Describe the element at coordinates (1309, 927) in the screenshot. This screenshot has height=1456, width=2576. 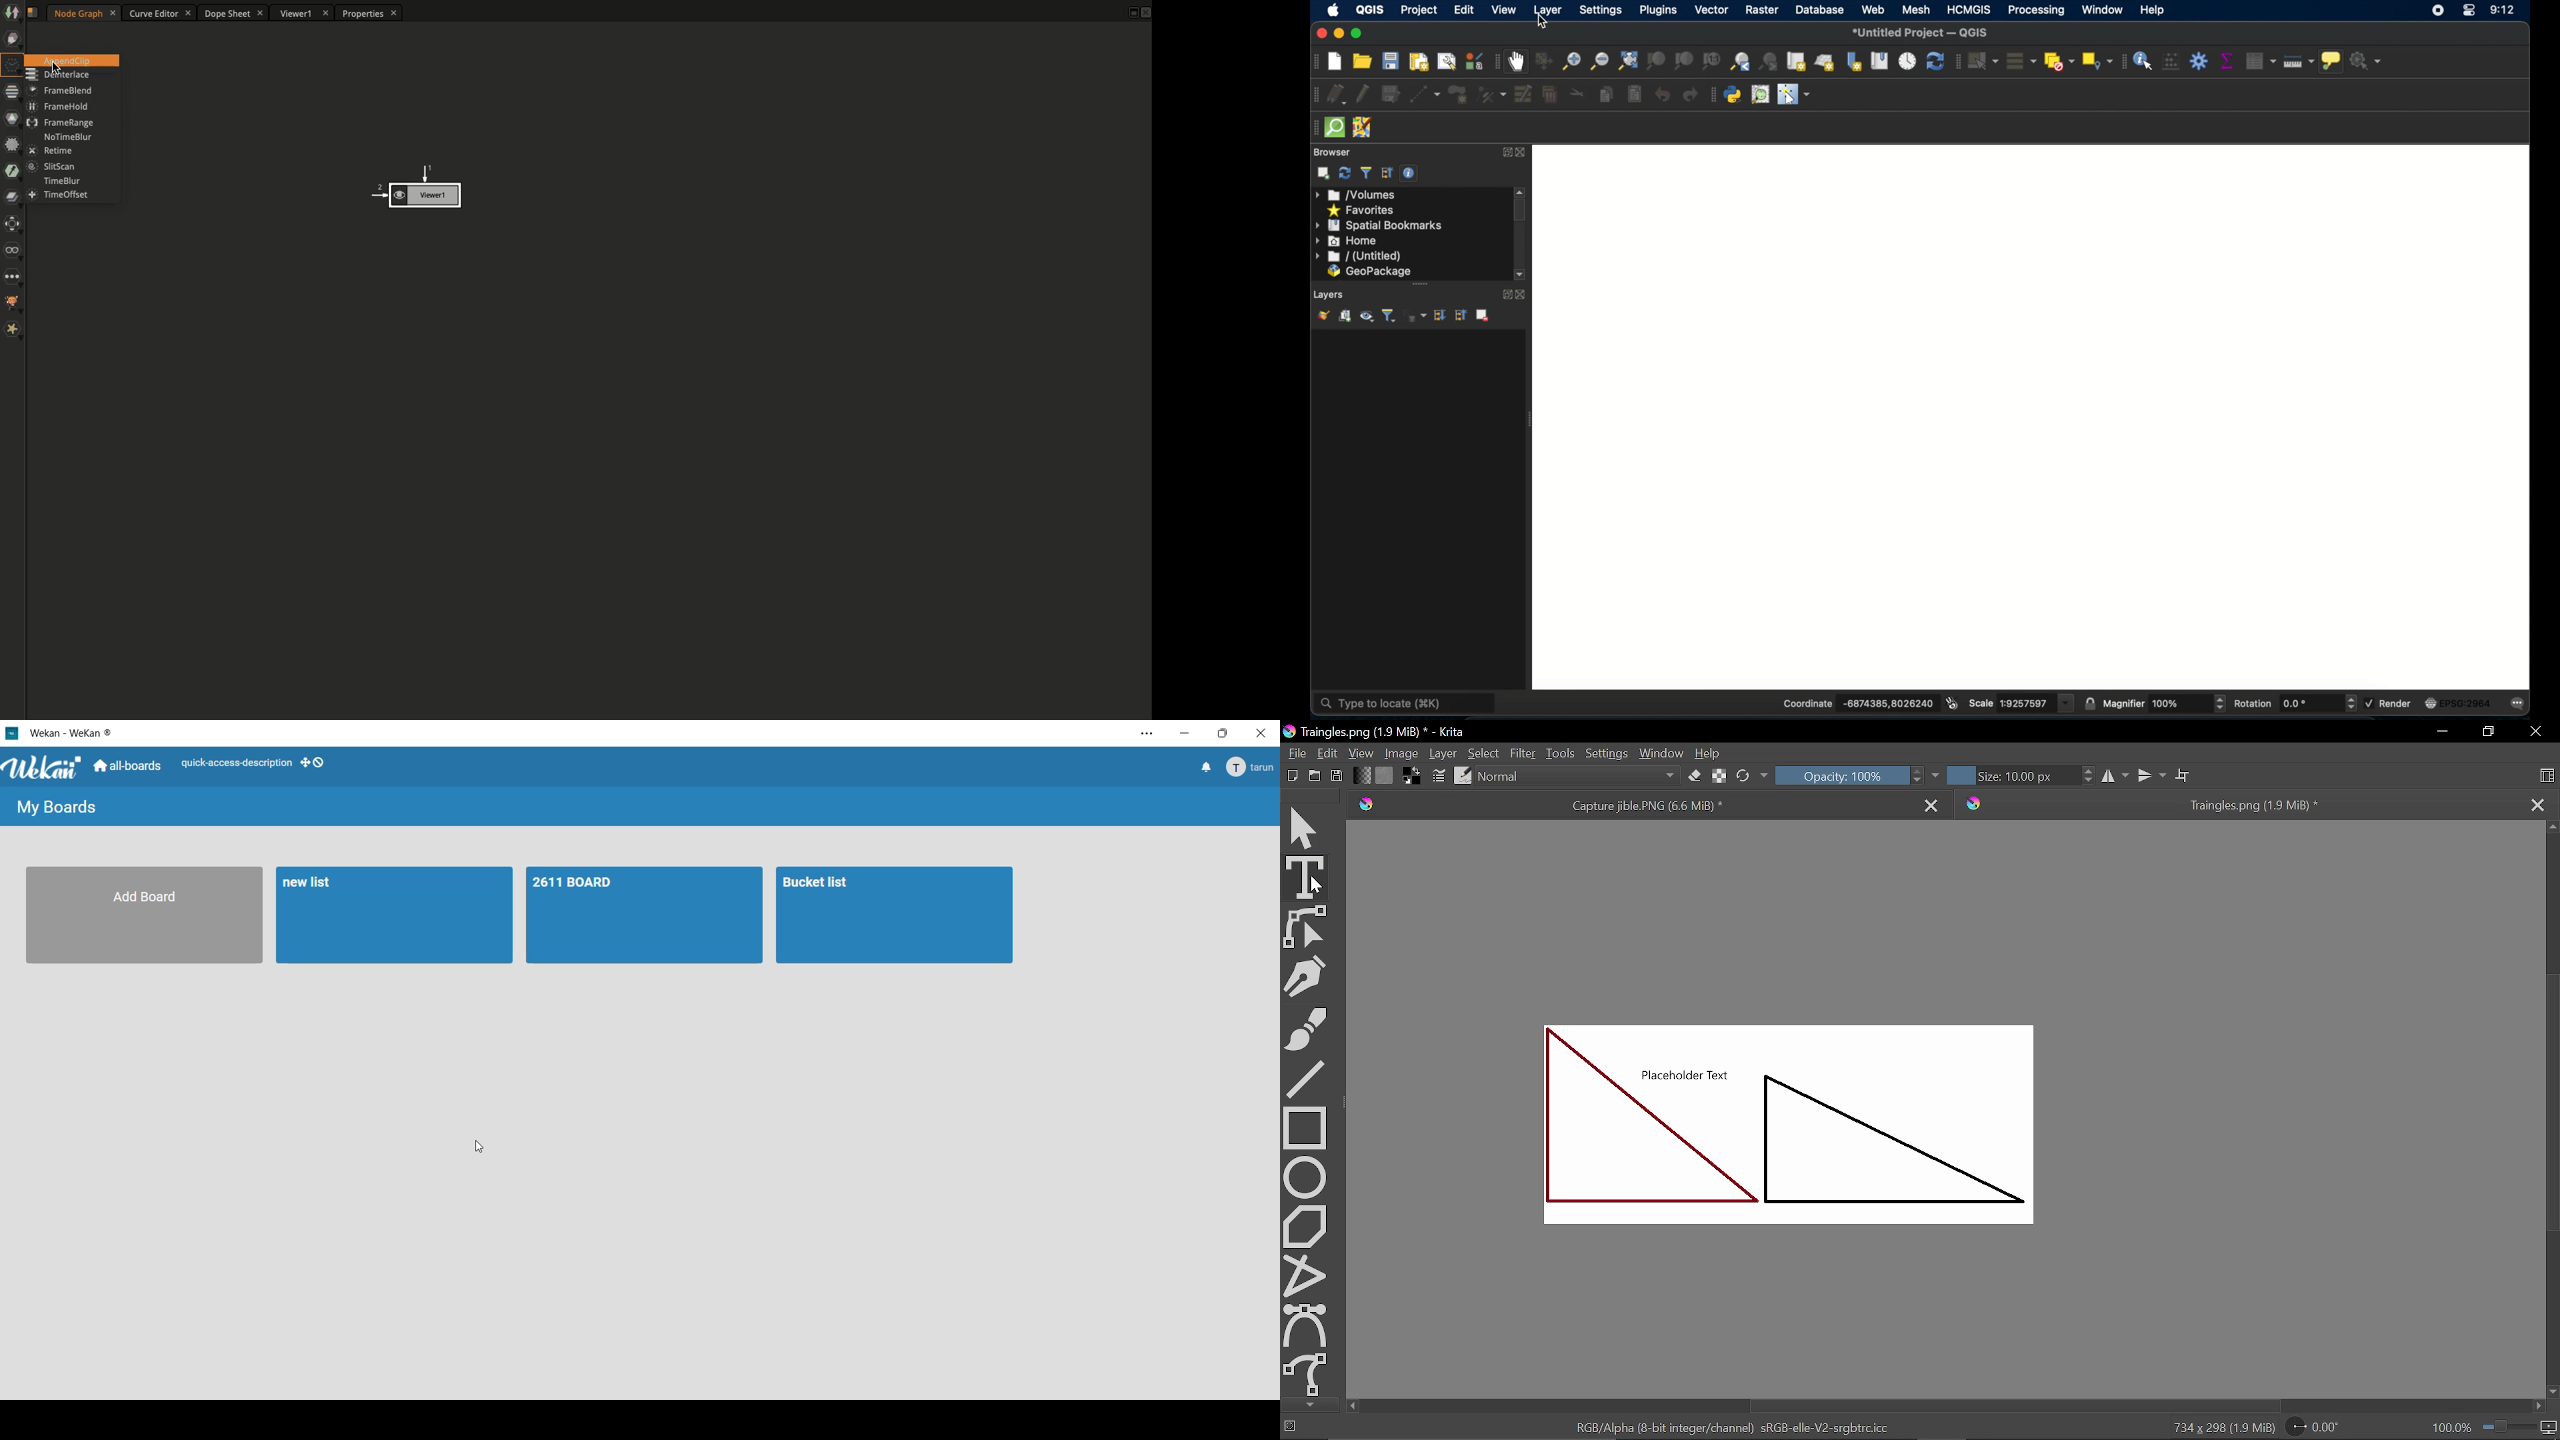
I see `Edit shapes tool` at that location.